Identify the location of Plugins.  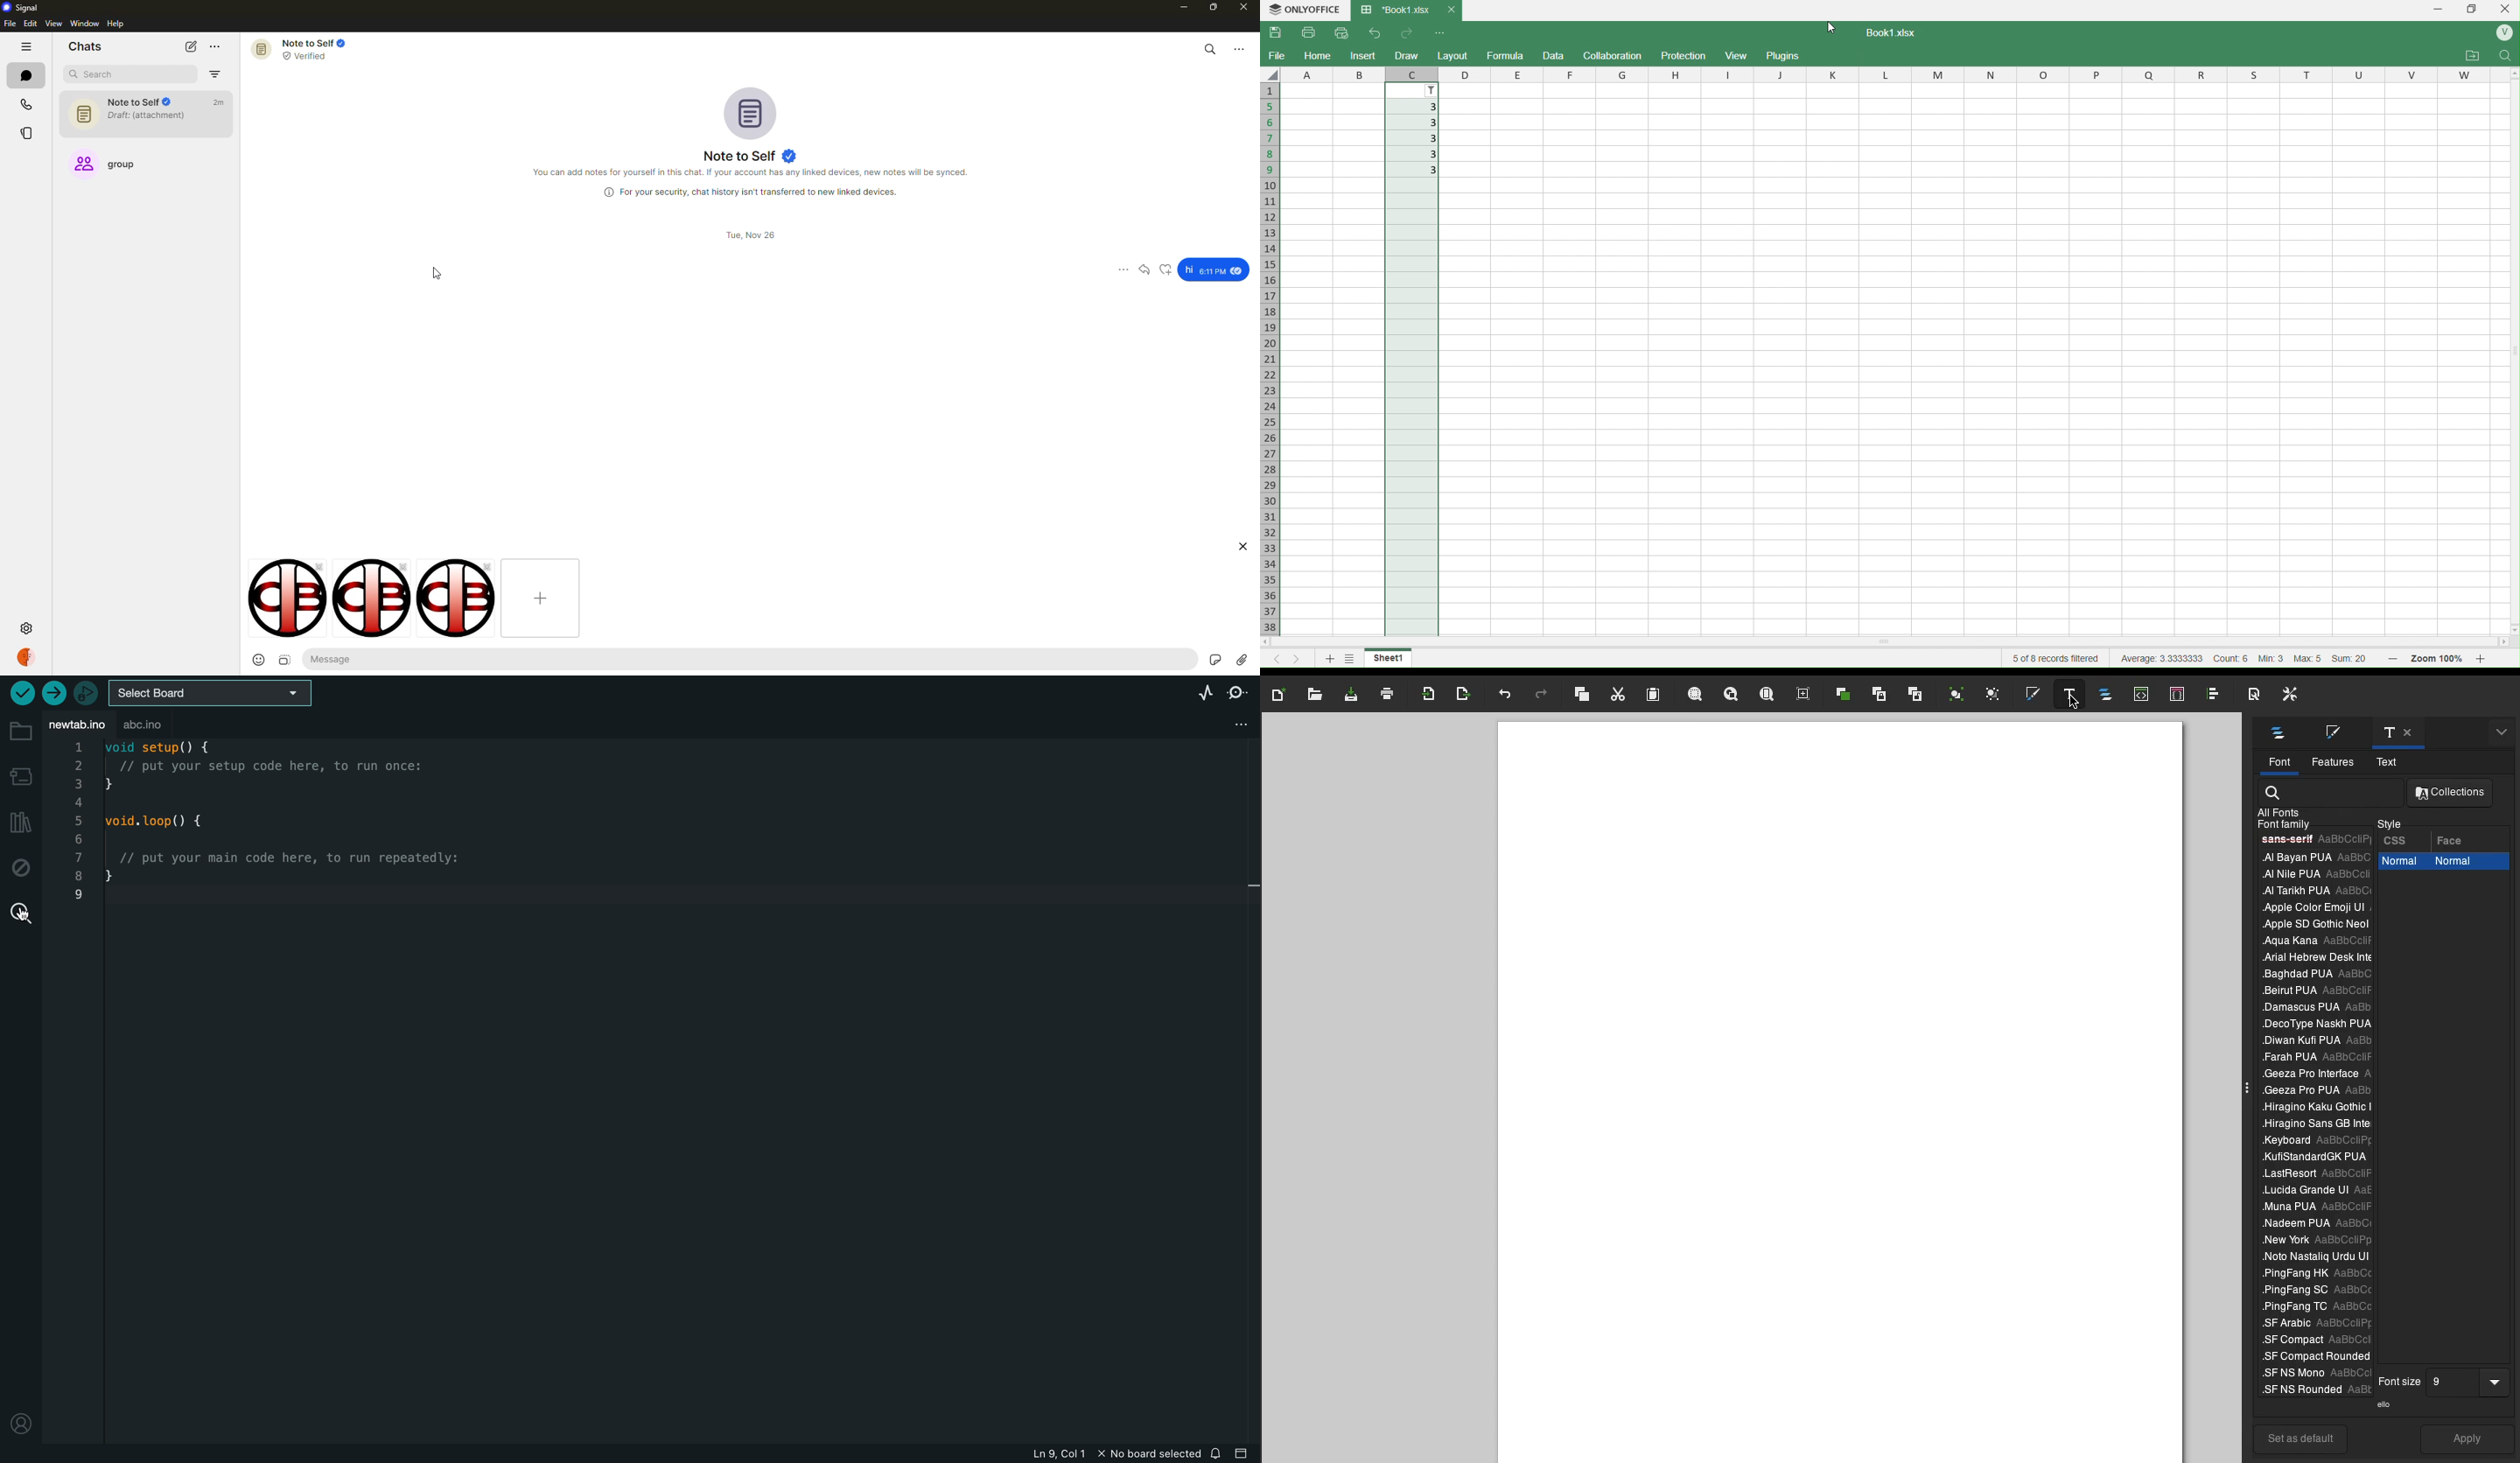
(1782, 55).